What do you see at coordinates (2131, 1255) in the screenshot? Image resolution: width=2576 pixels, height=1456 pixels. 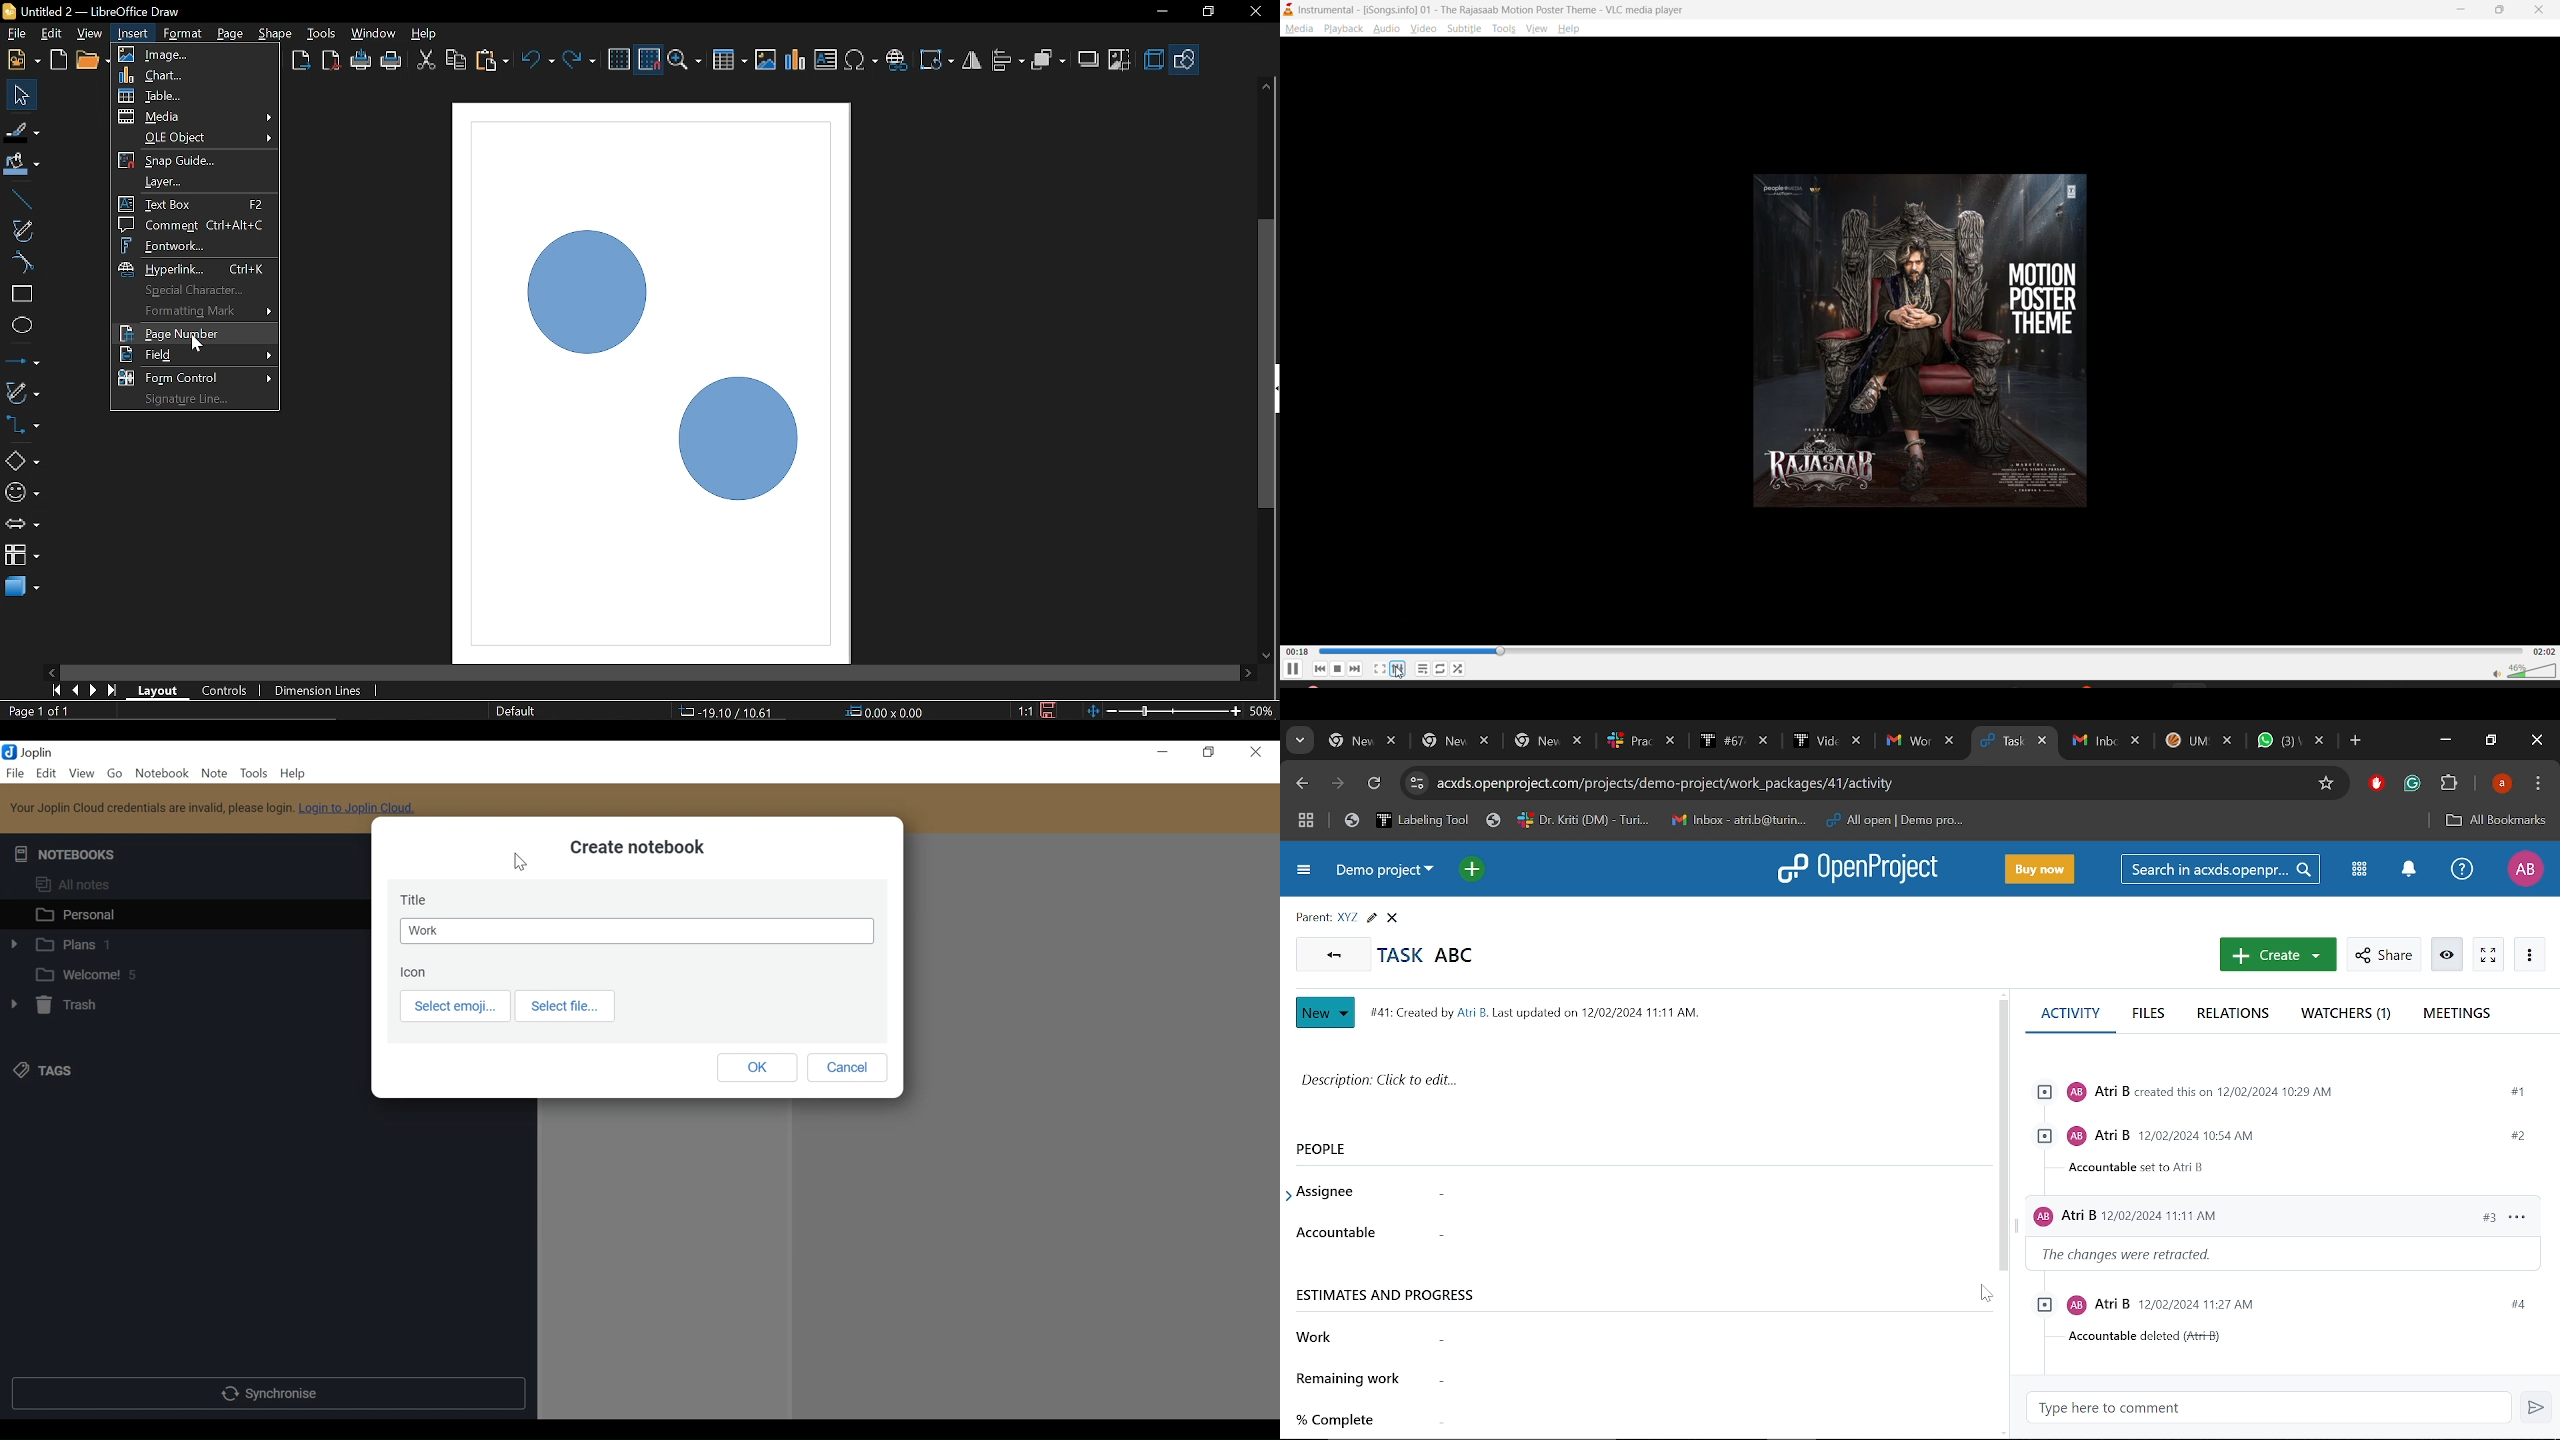 I see `The changes were retracted.` at bounding box center [2131, 1255].